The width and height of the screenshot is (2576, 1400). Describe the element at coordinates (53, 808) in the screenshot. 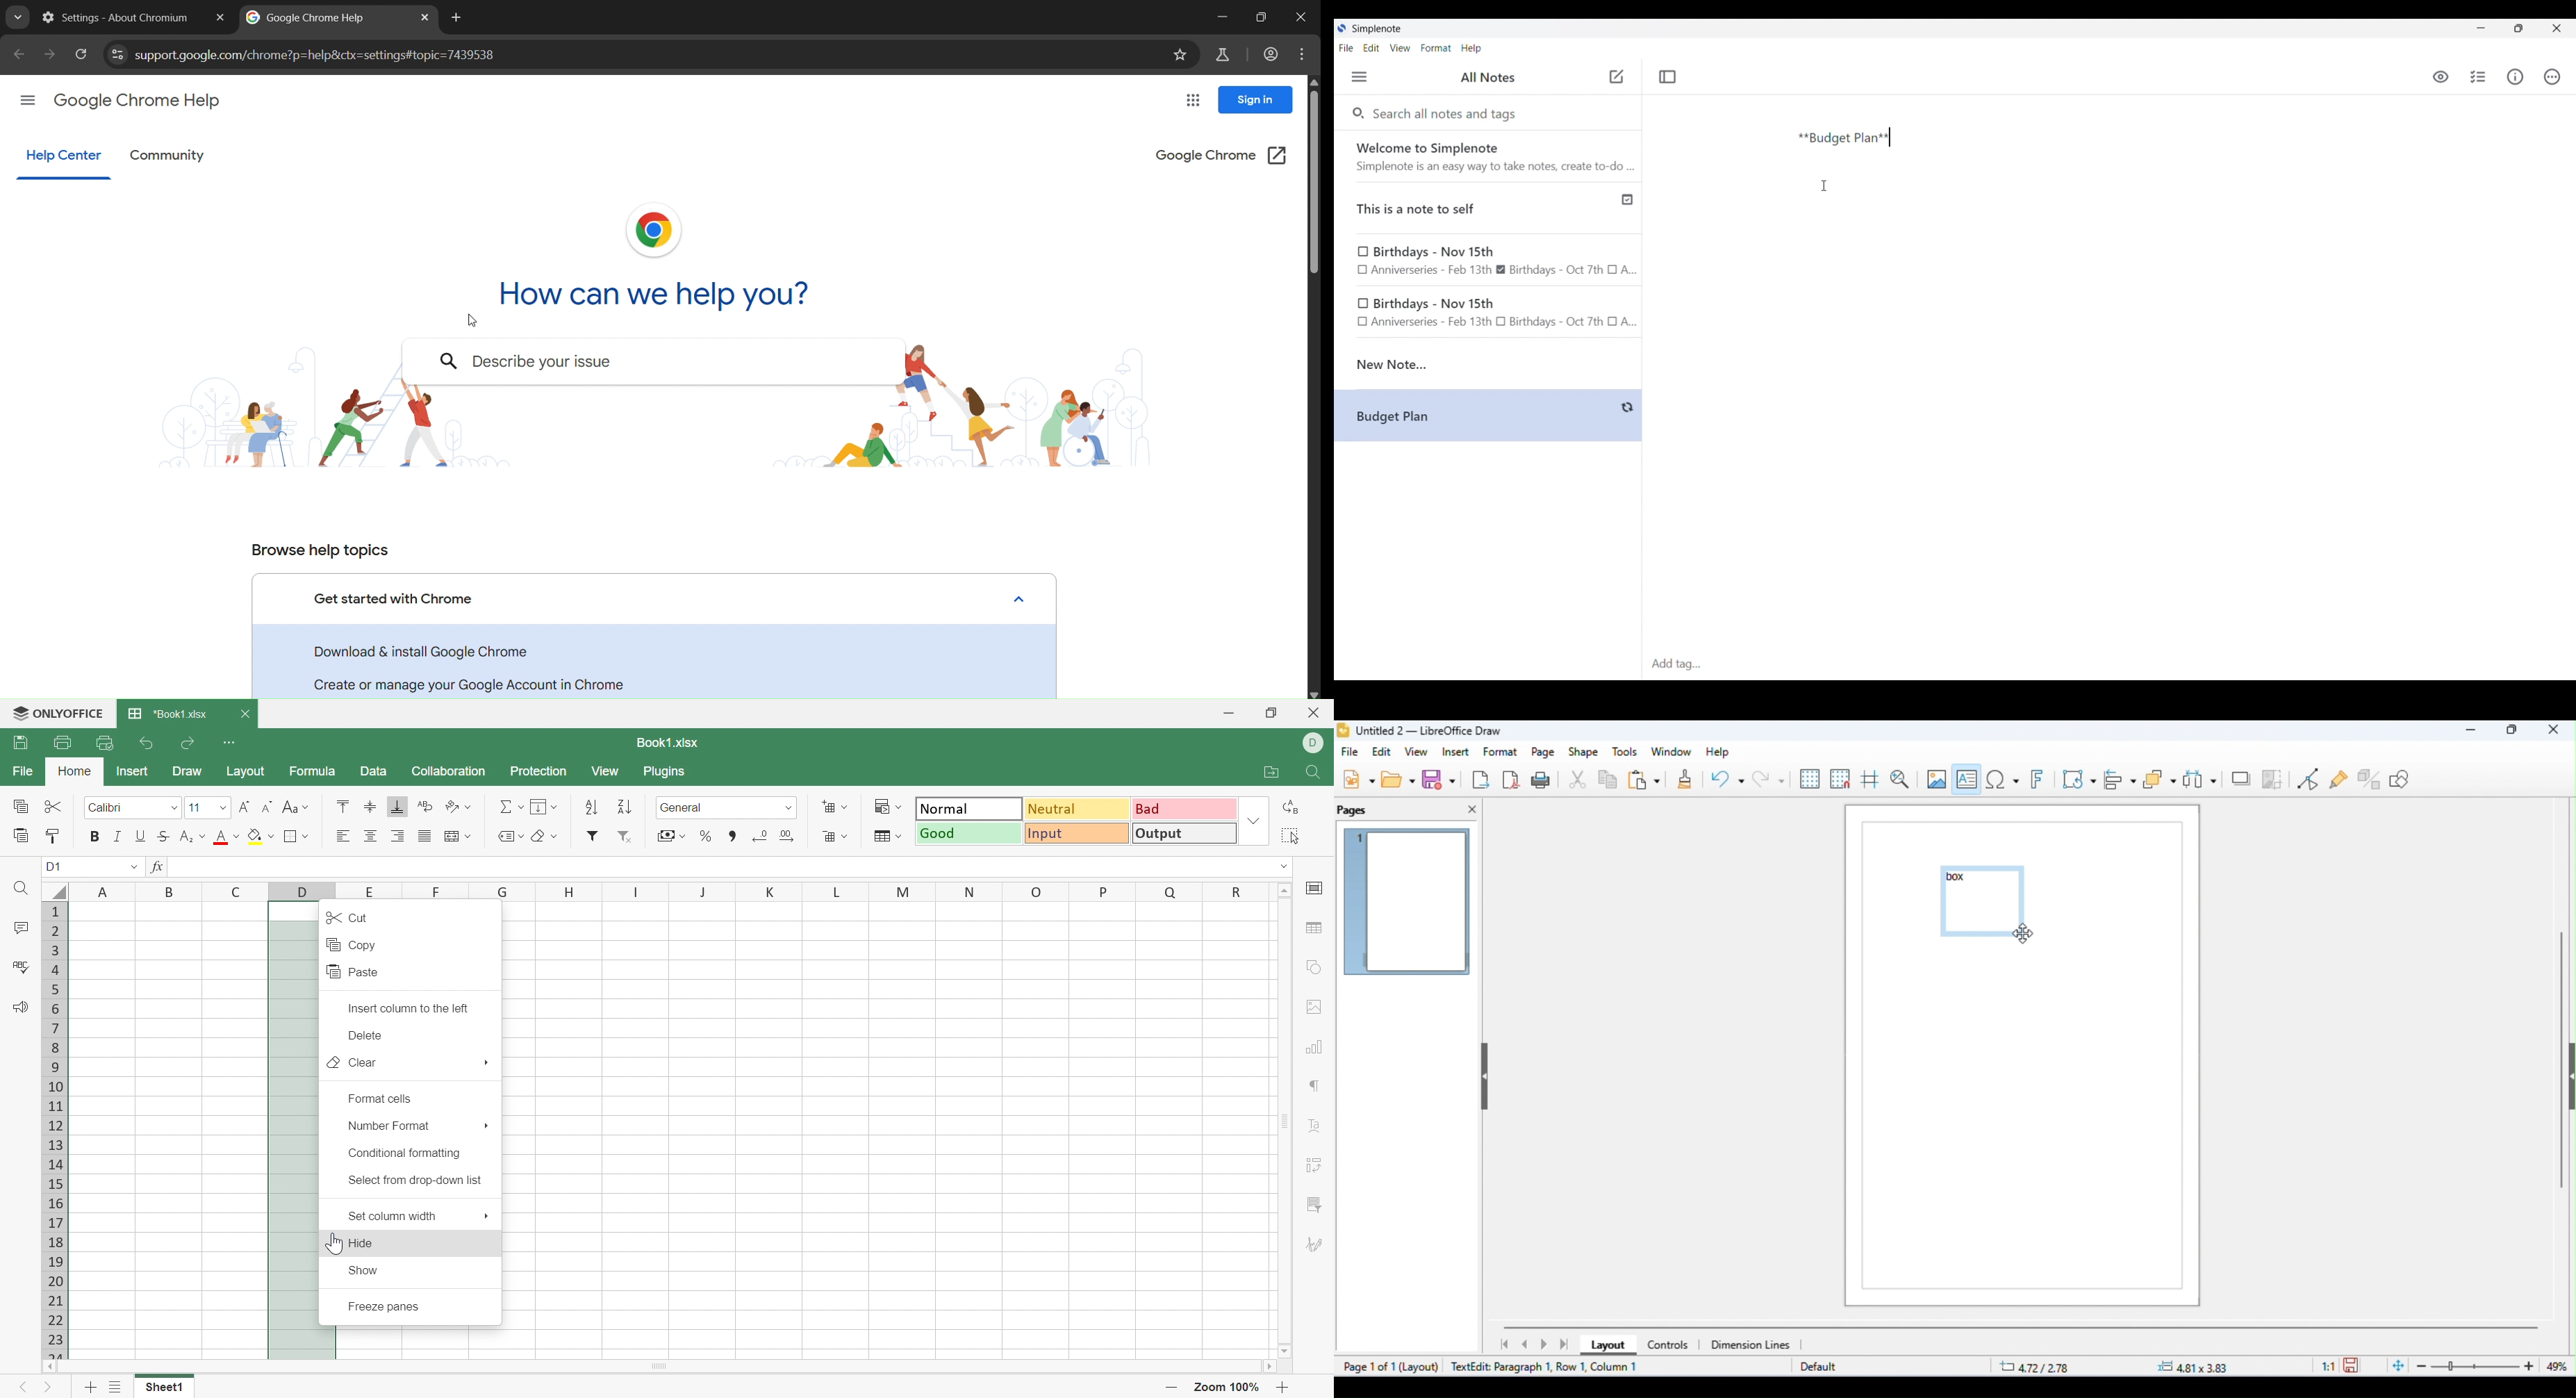

I see `Cut` at that location.